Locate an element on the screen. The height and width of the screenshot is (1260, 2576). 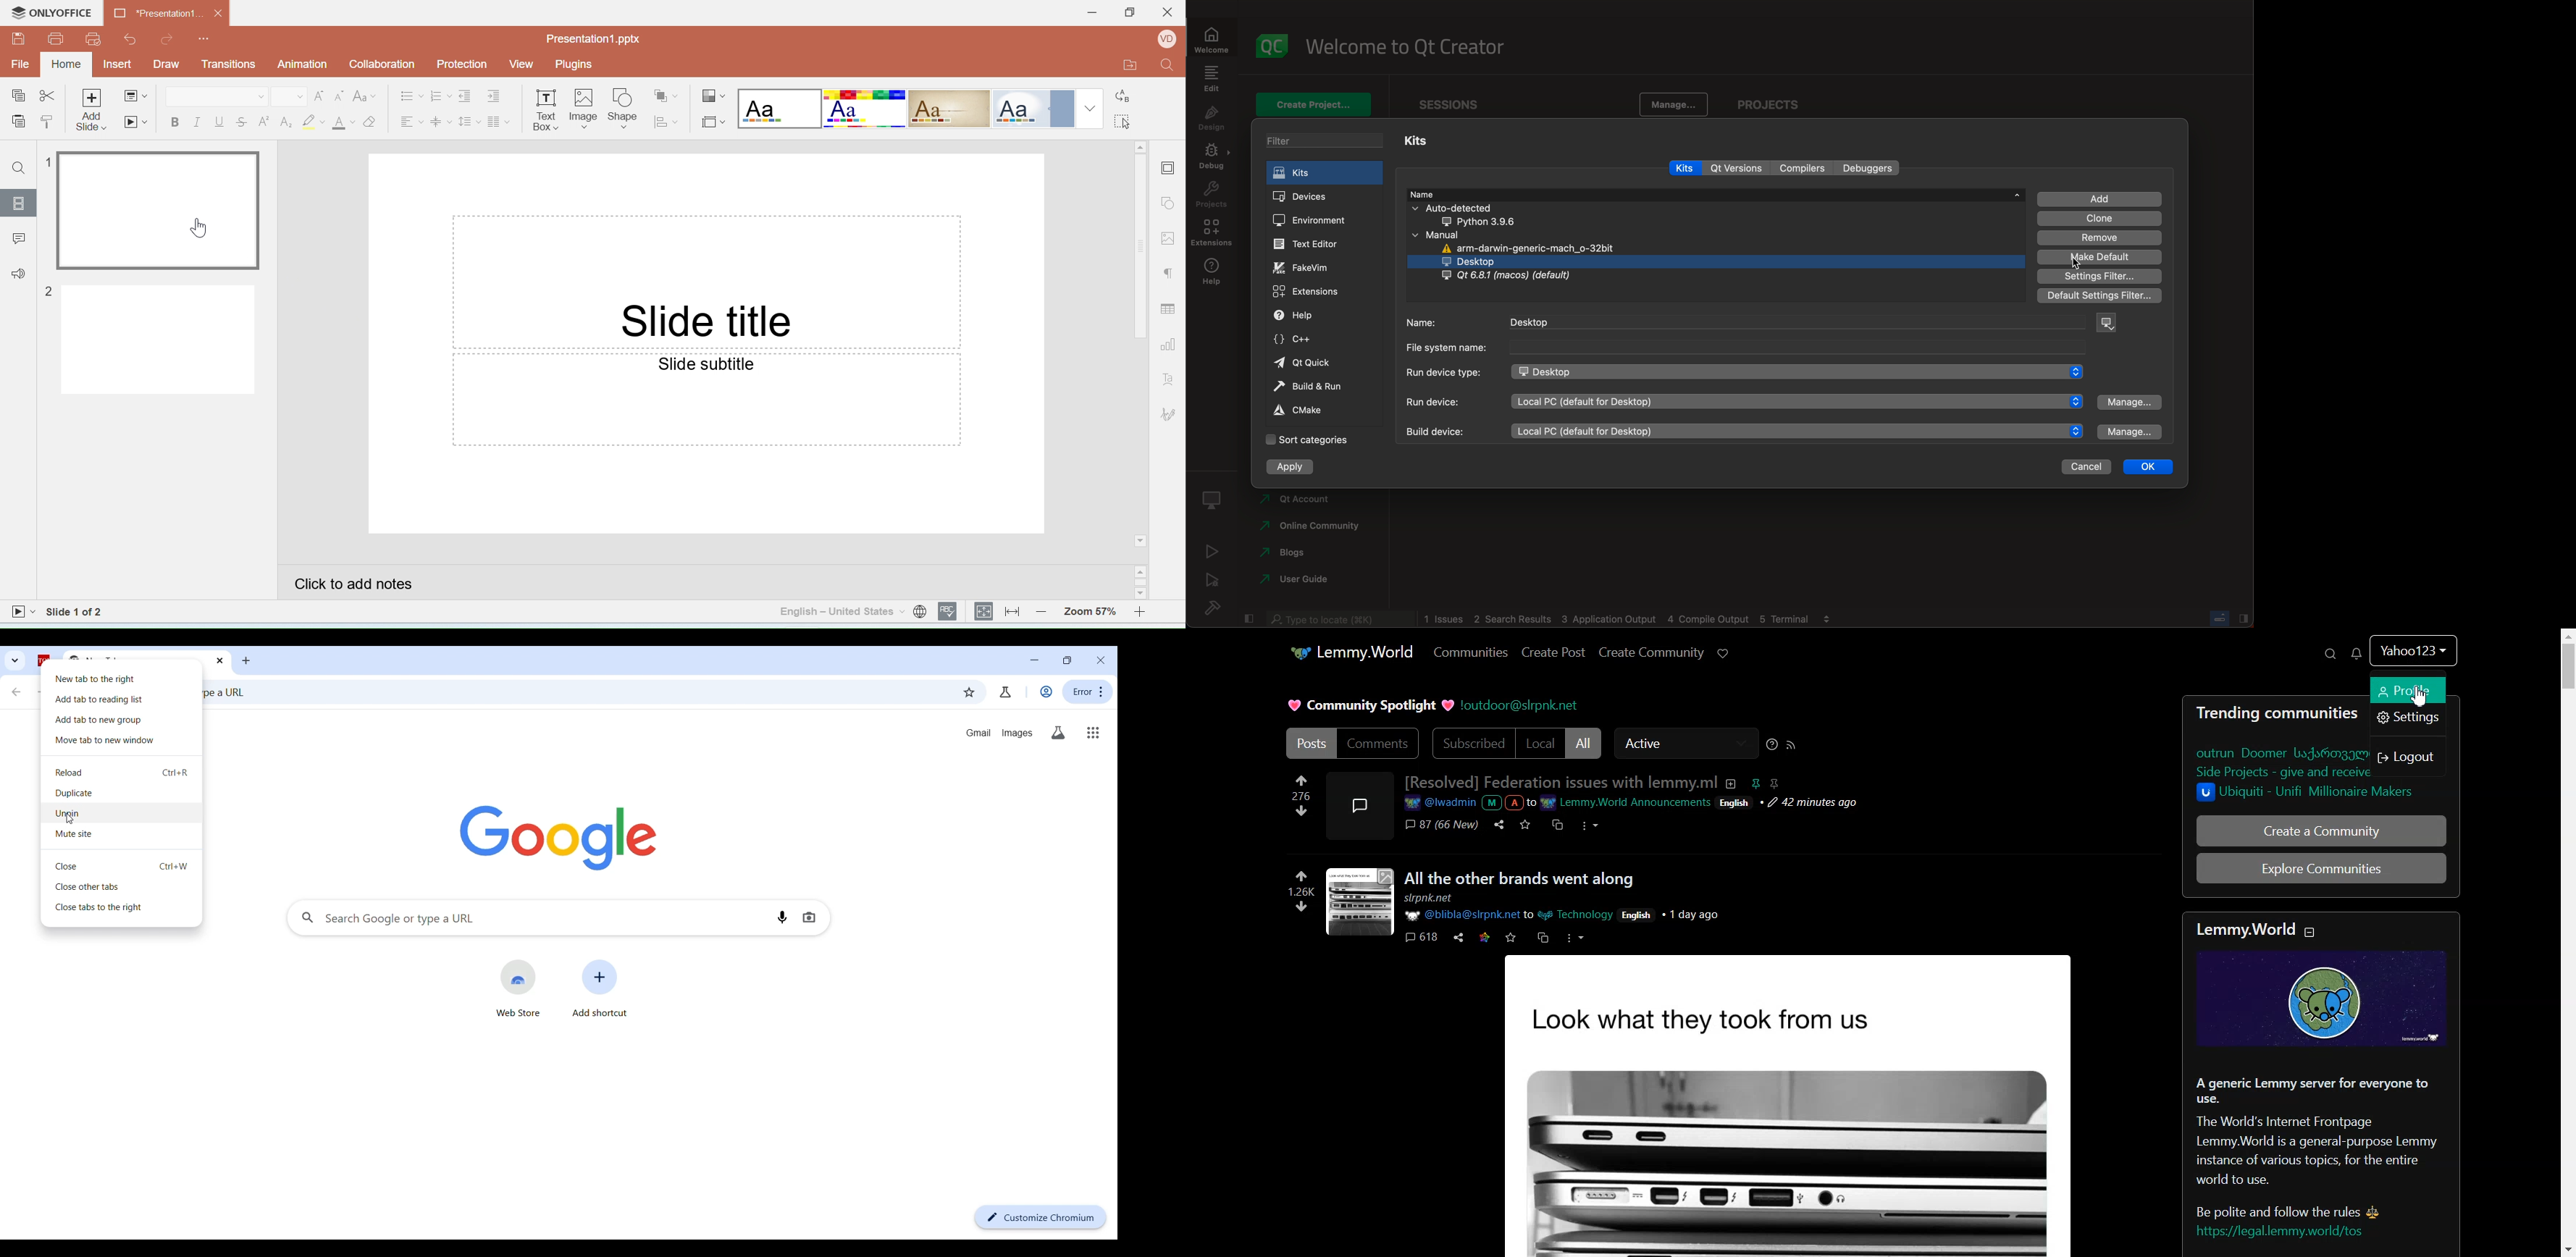
welcome to qt creator is located at coordinates (1403, 45).